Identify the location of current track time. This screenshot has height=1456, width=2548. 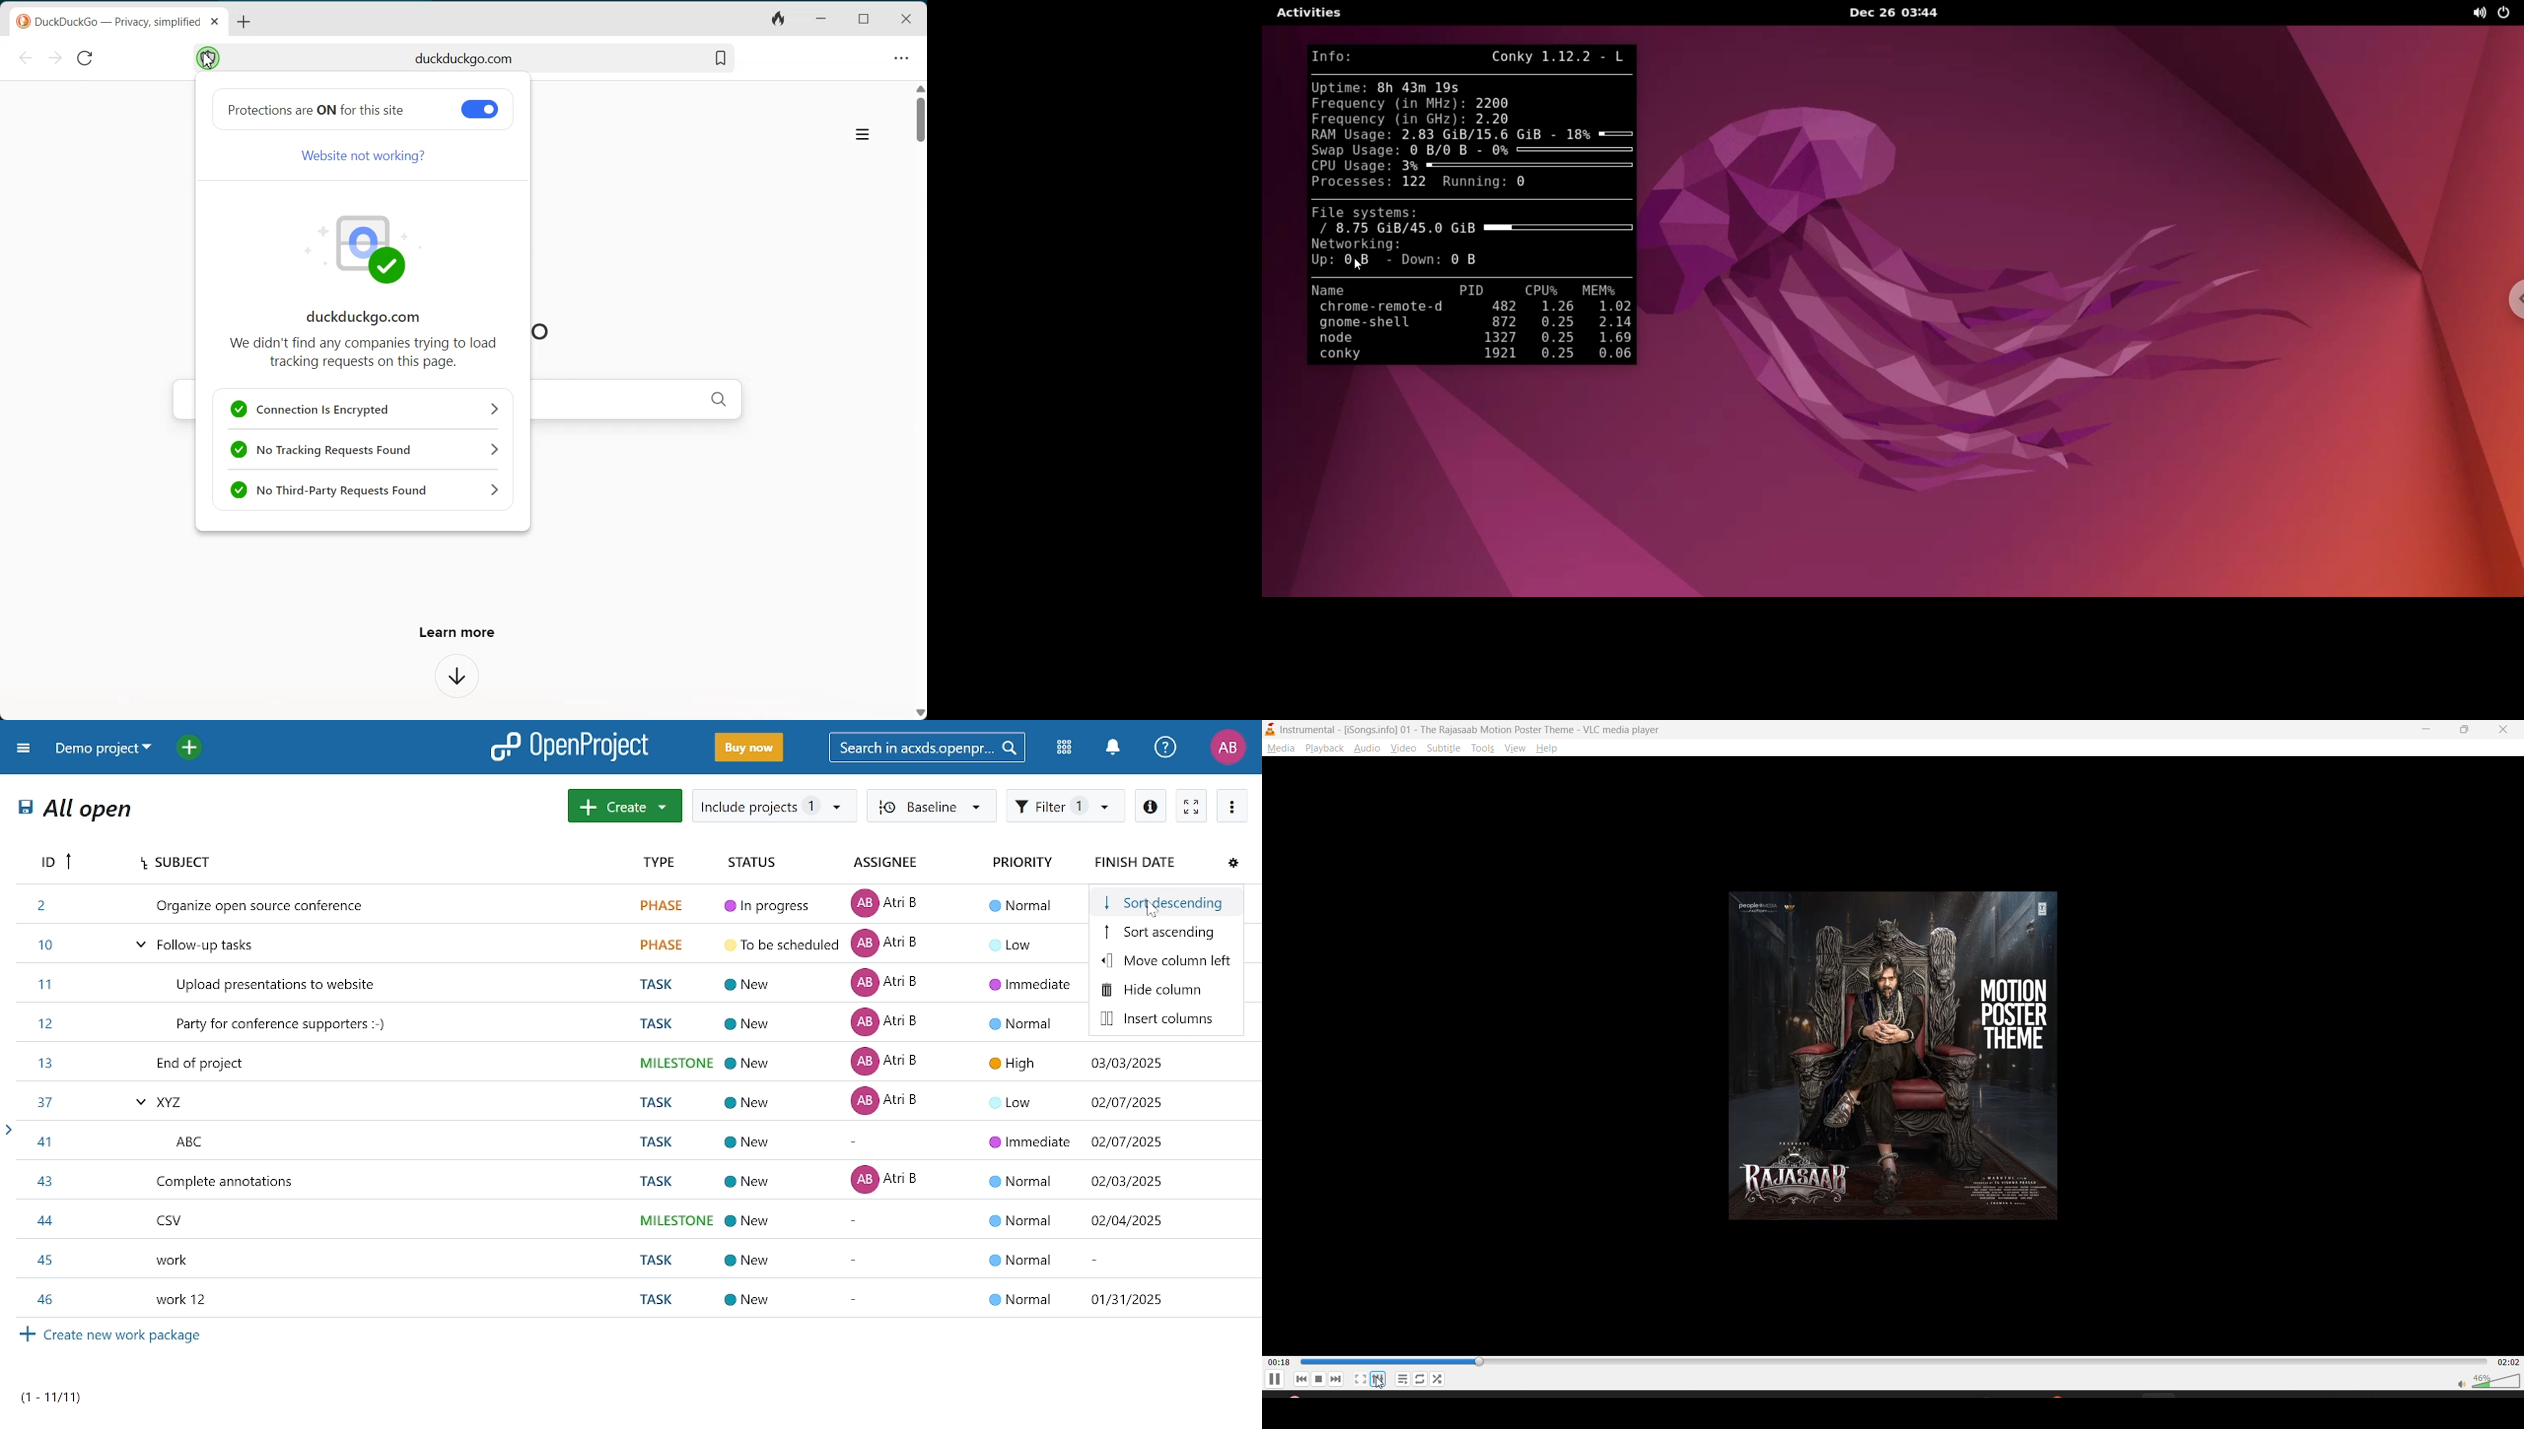
(1279, 1362).